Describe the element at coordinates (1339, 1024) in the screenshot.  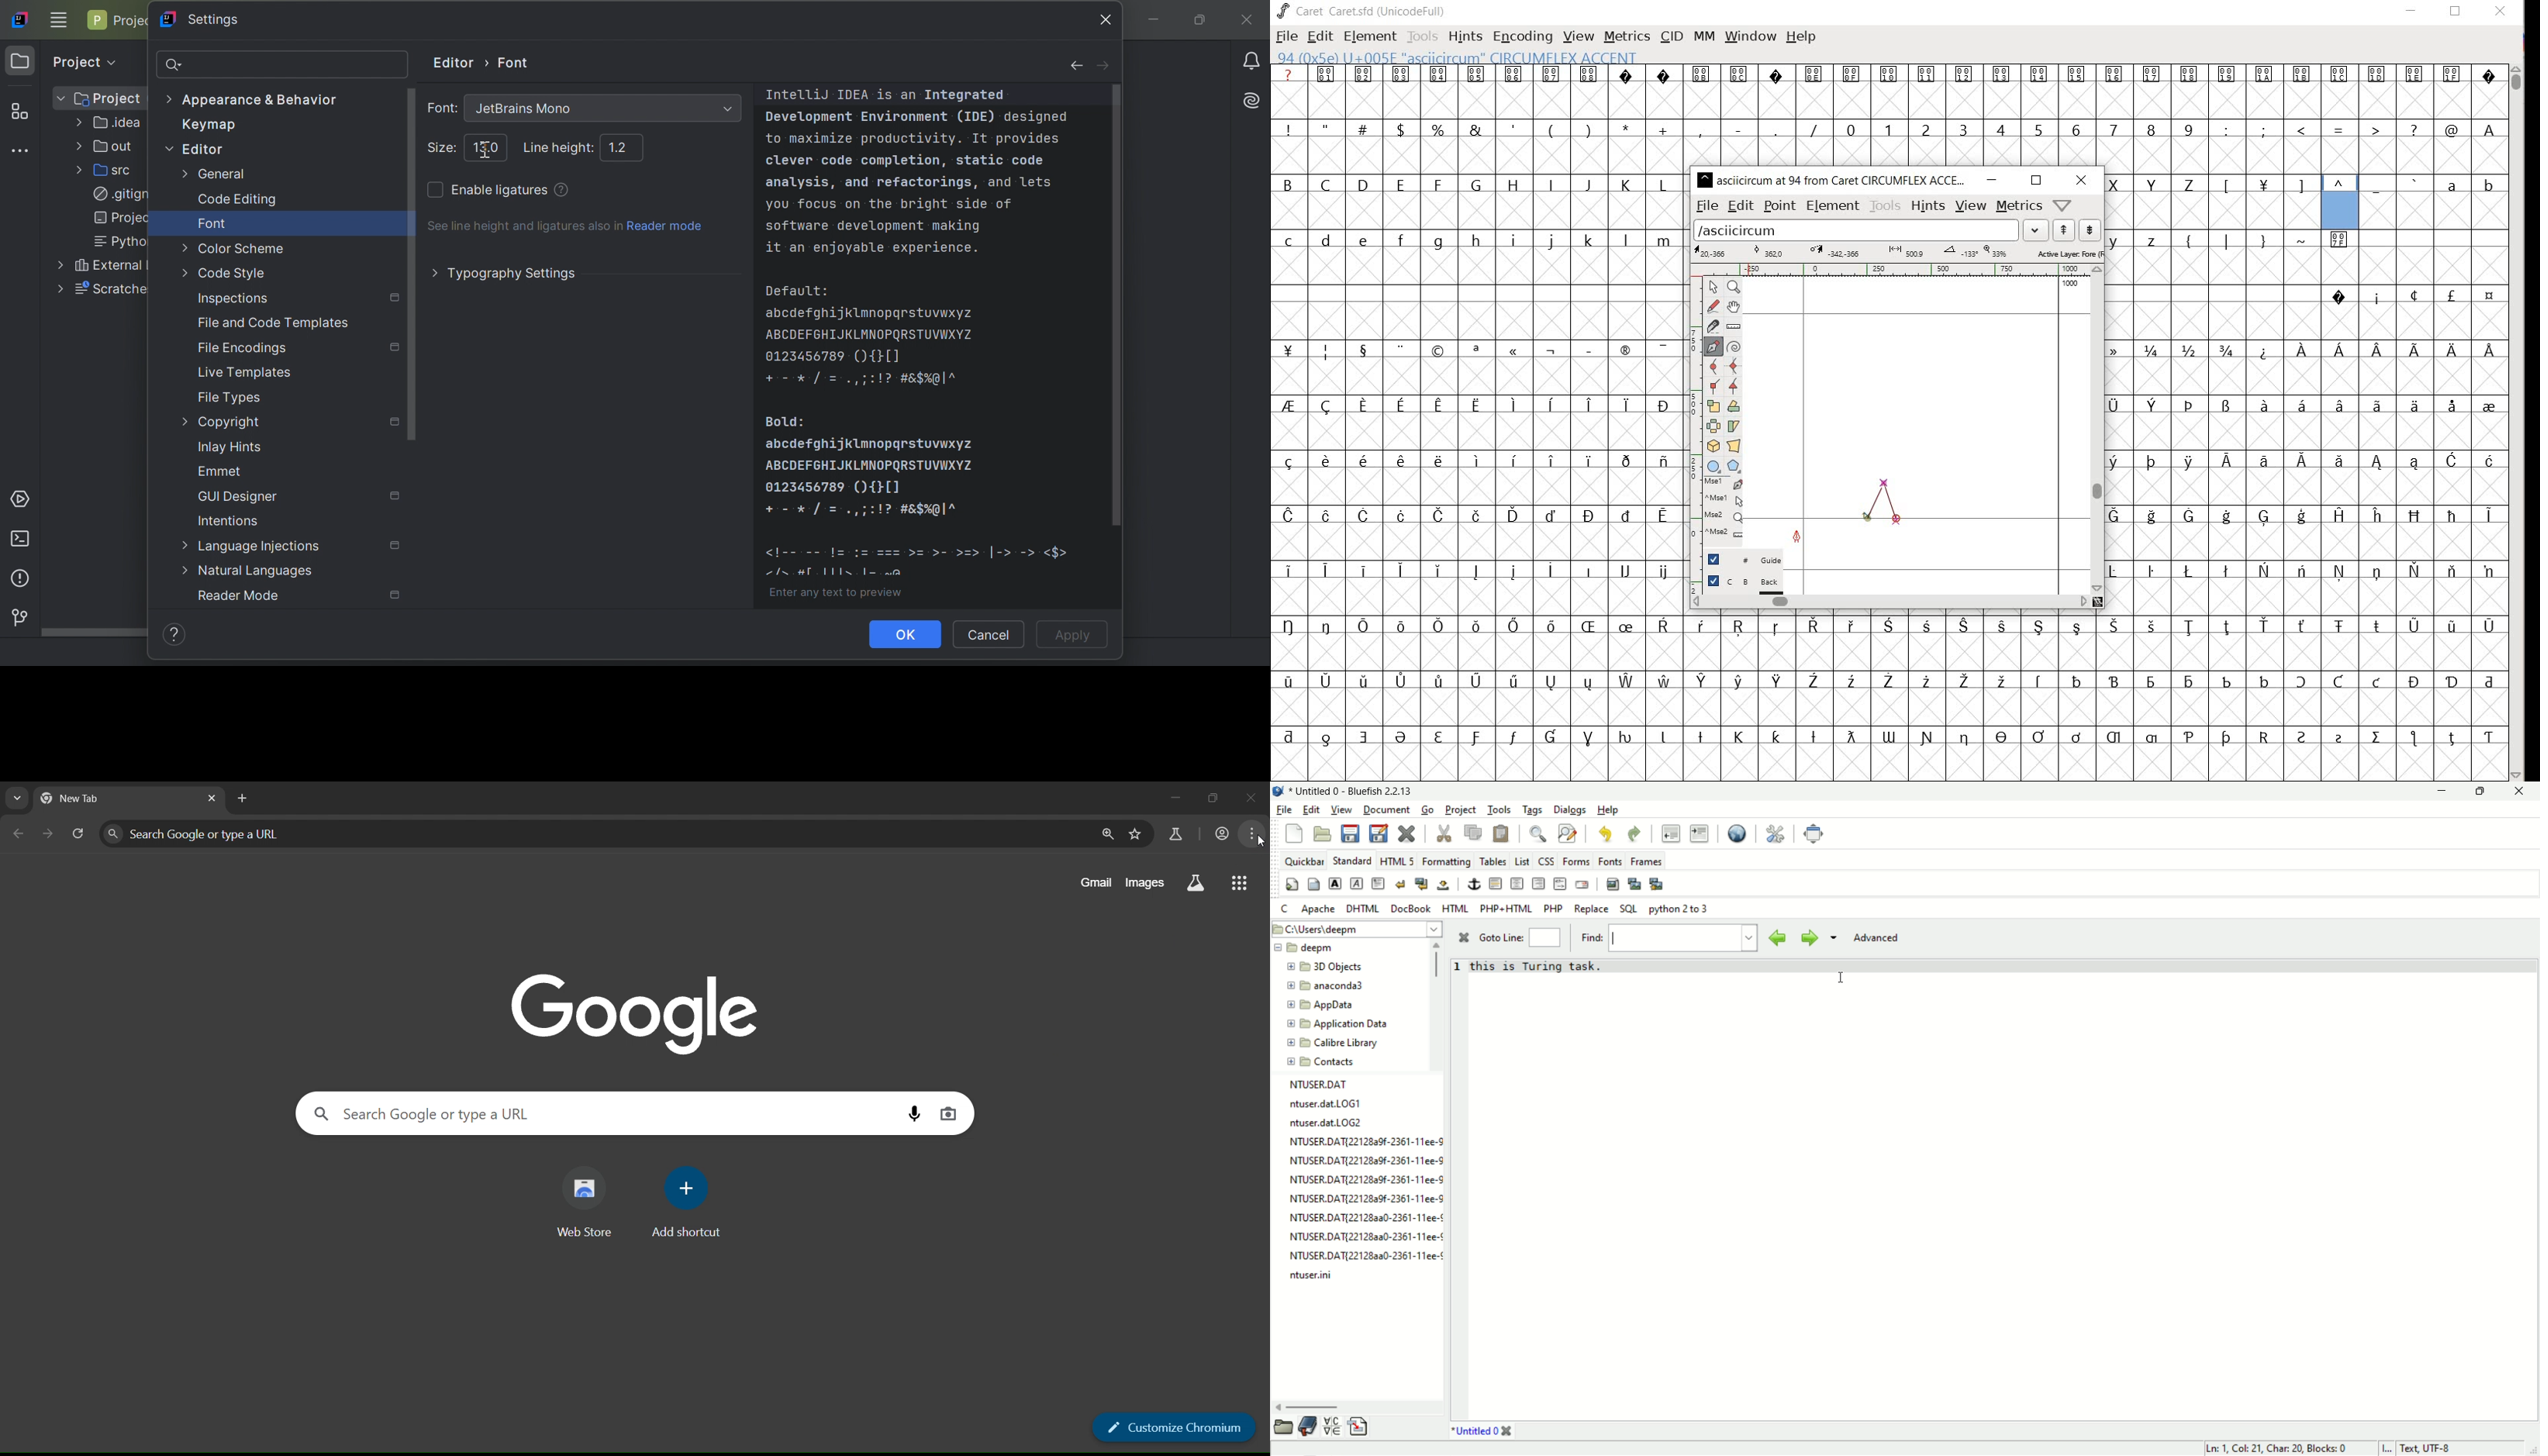
I see `Application Data` at that location.